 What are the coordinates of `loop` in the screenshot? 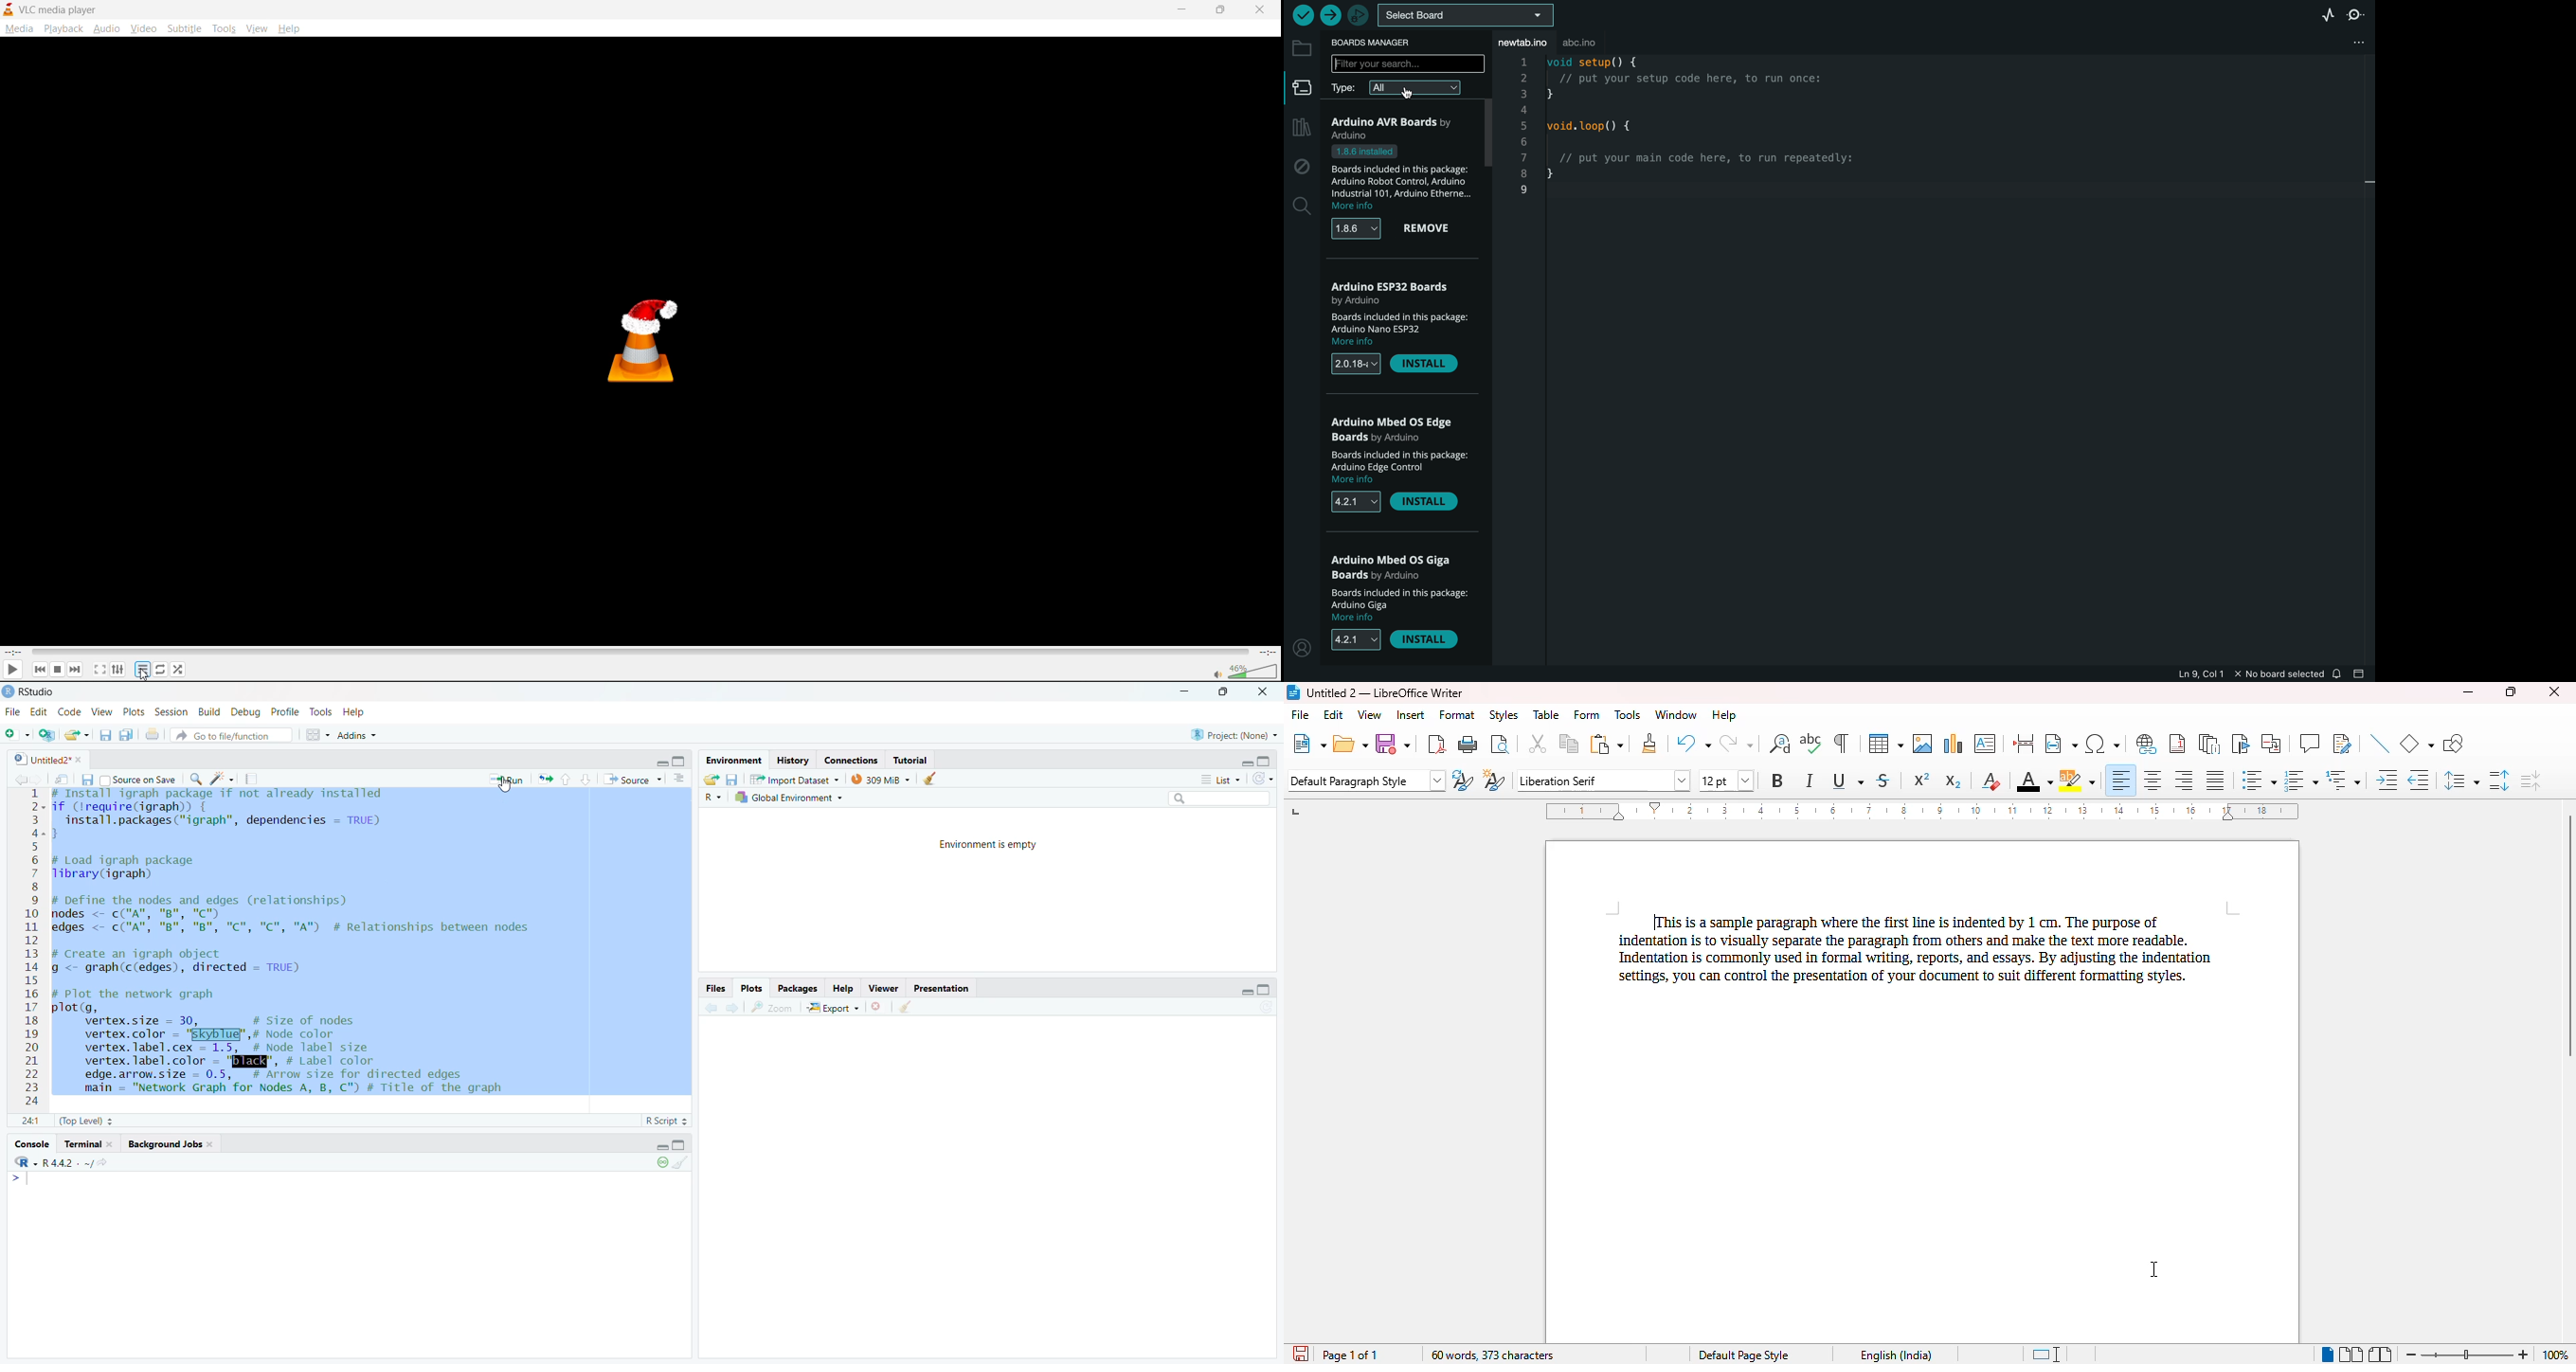 It's located at (658, 1165).